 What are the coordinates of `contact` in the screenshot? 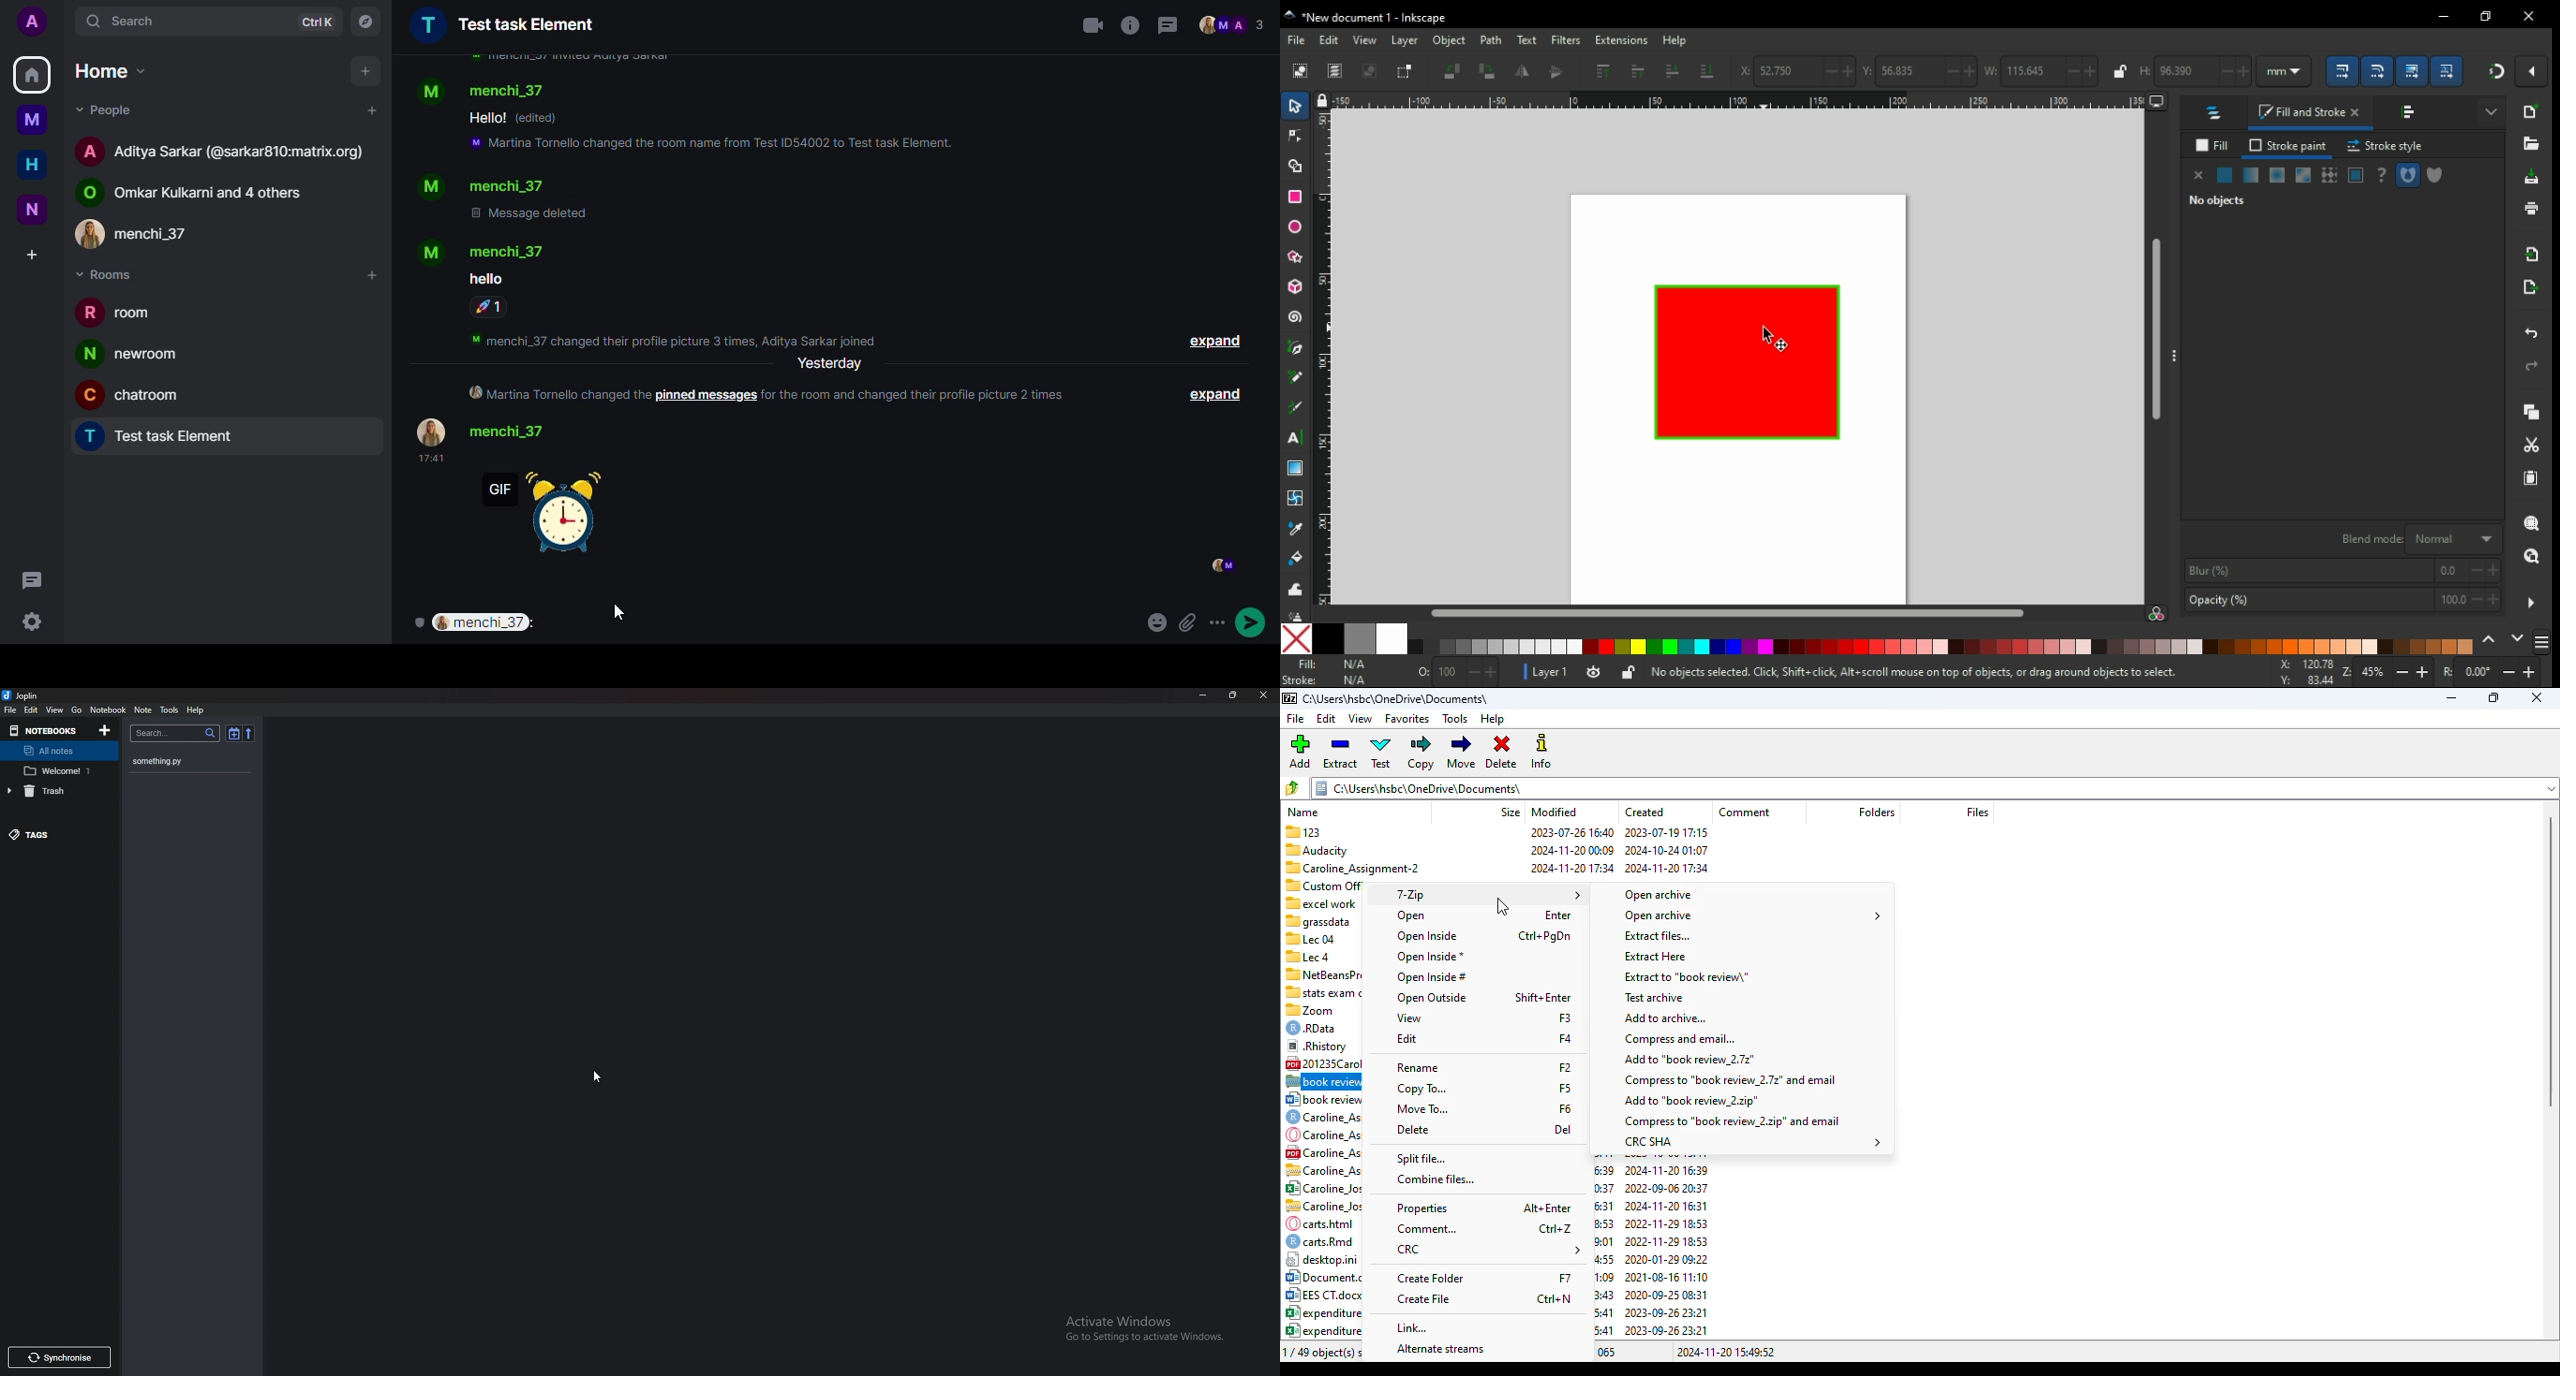 It's located at (483, 186).